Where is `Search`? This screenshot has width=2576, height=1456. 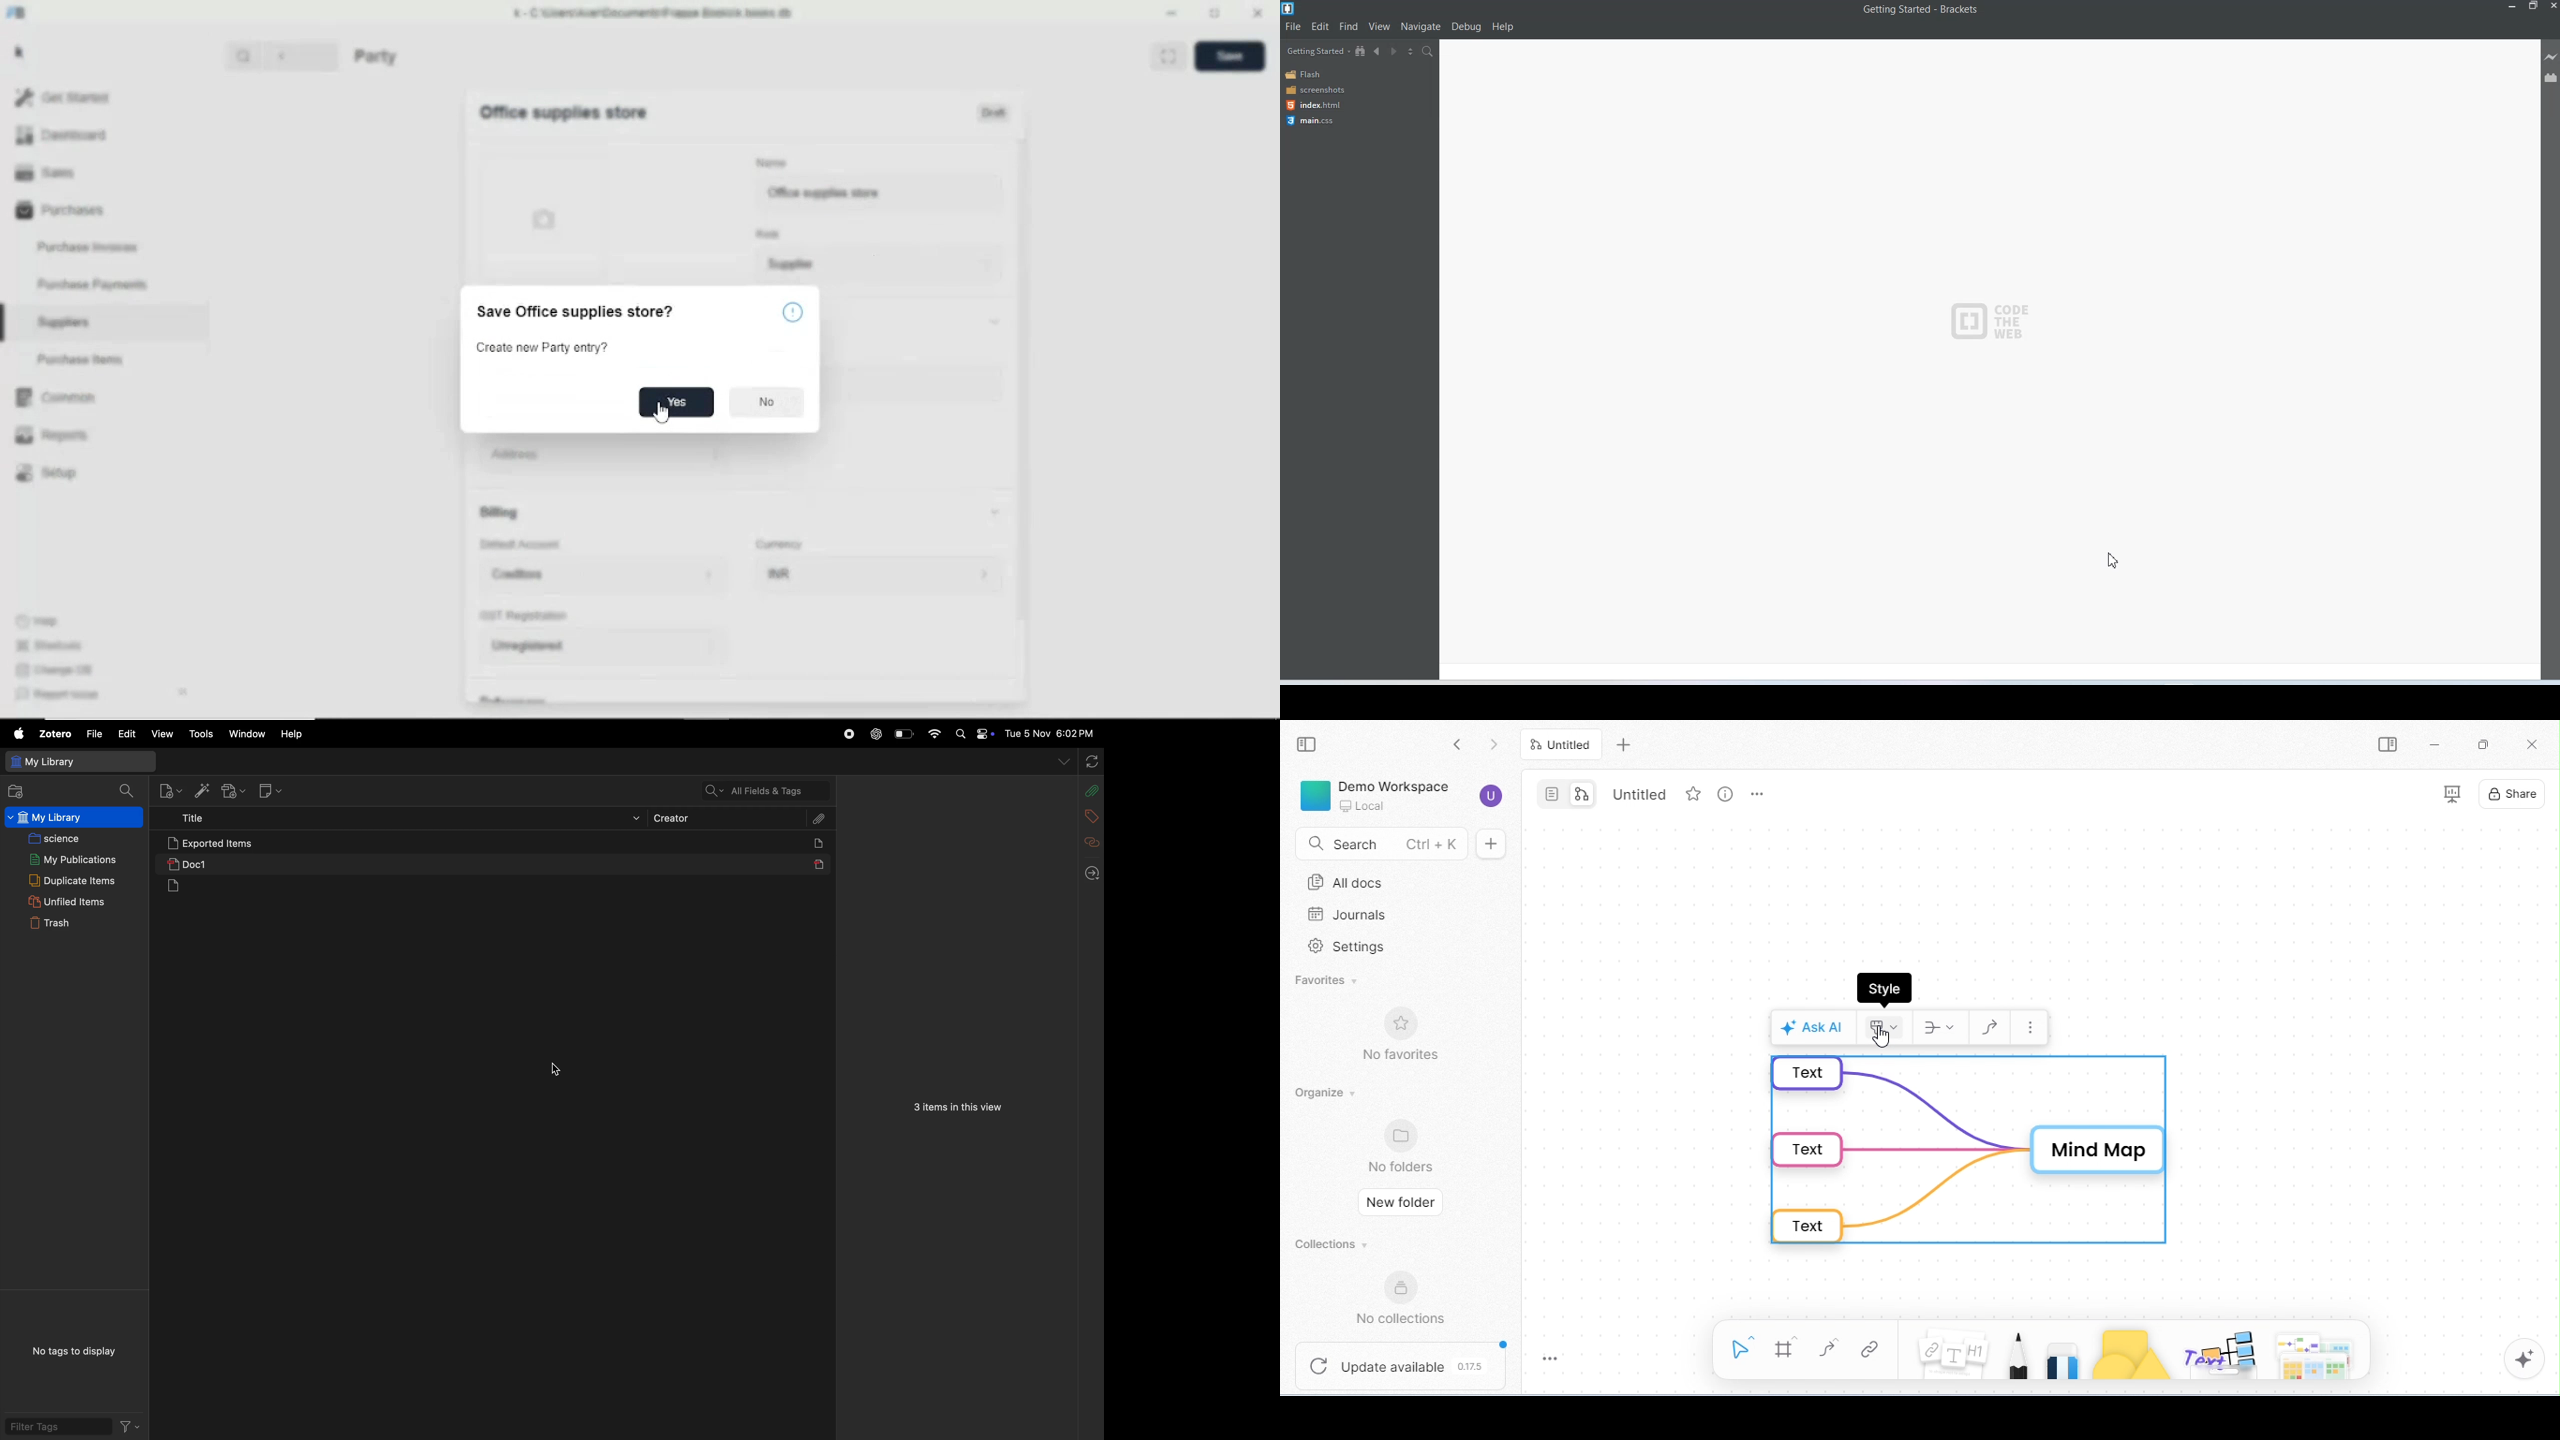
Search is located at coordinates (244, 56).